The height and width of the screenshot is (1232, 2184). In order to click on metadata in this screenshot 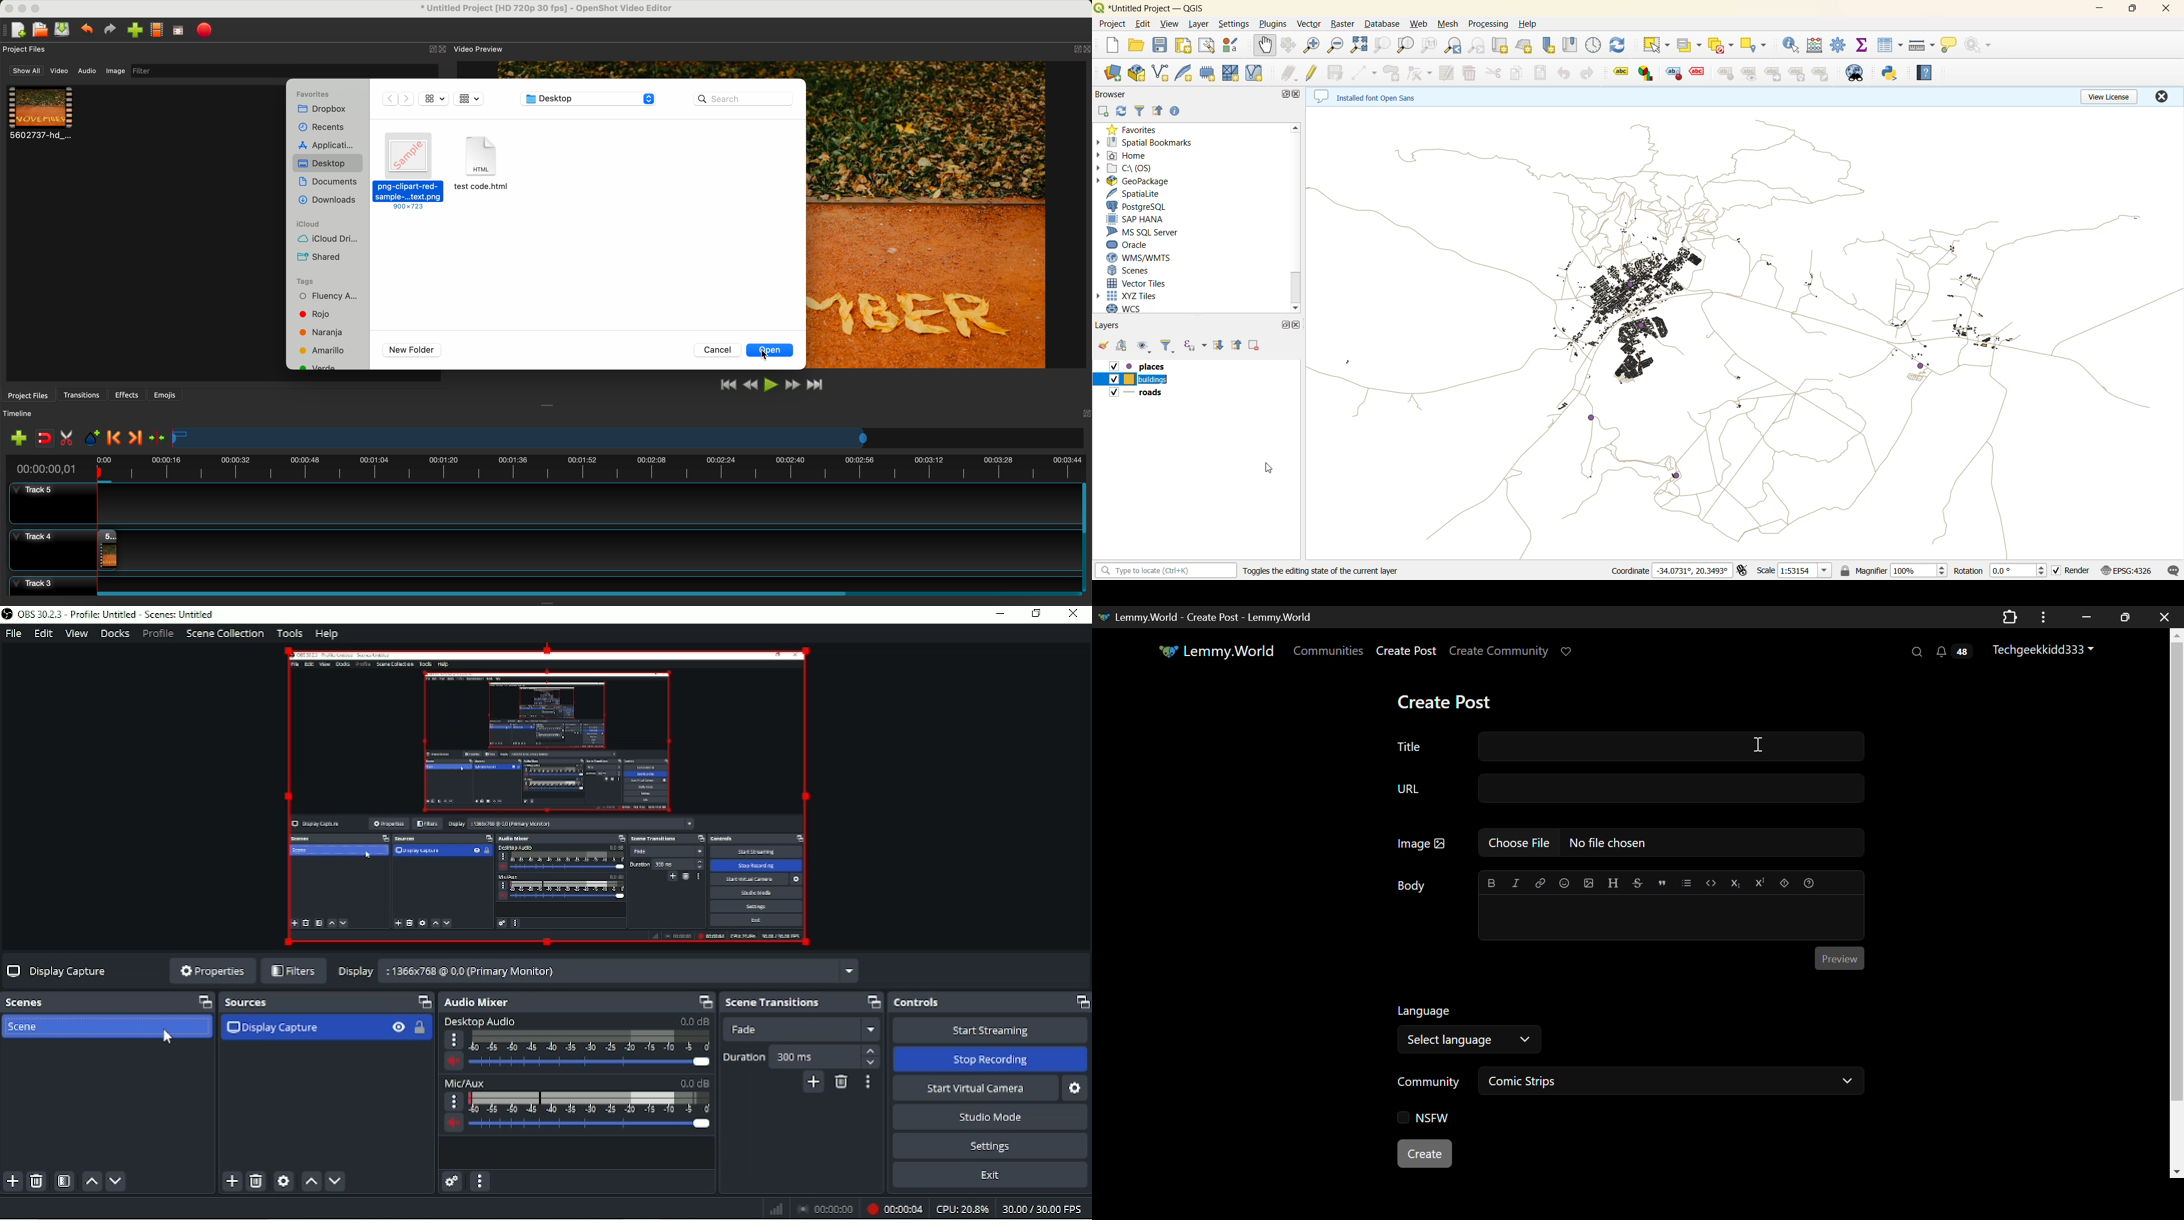, I will do `click(1372, 96)`.